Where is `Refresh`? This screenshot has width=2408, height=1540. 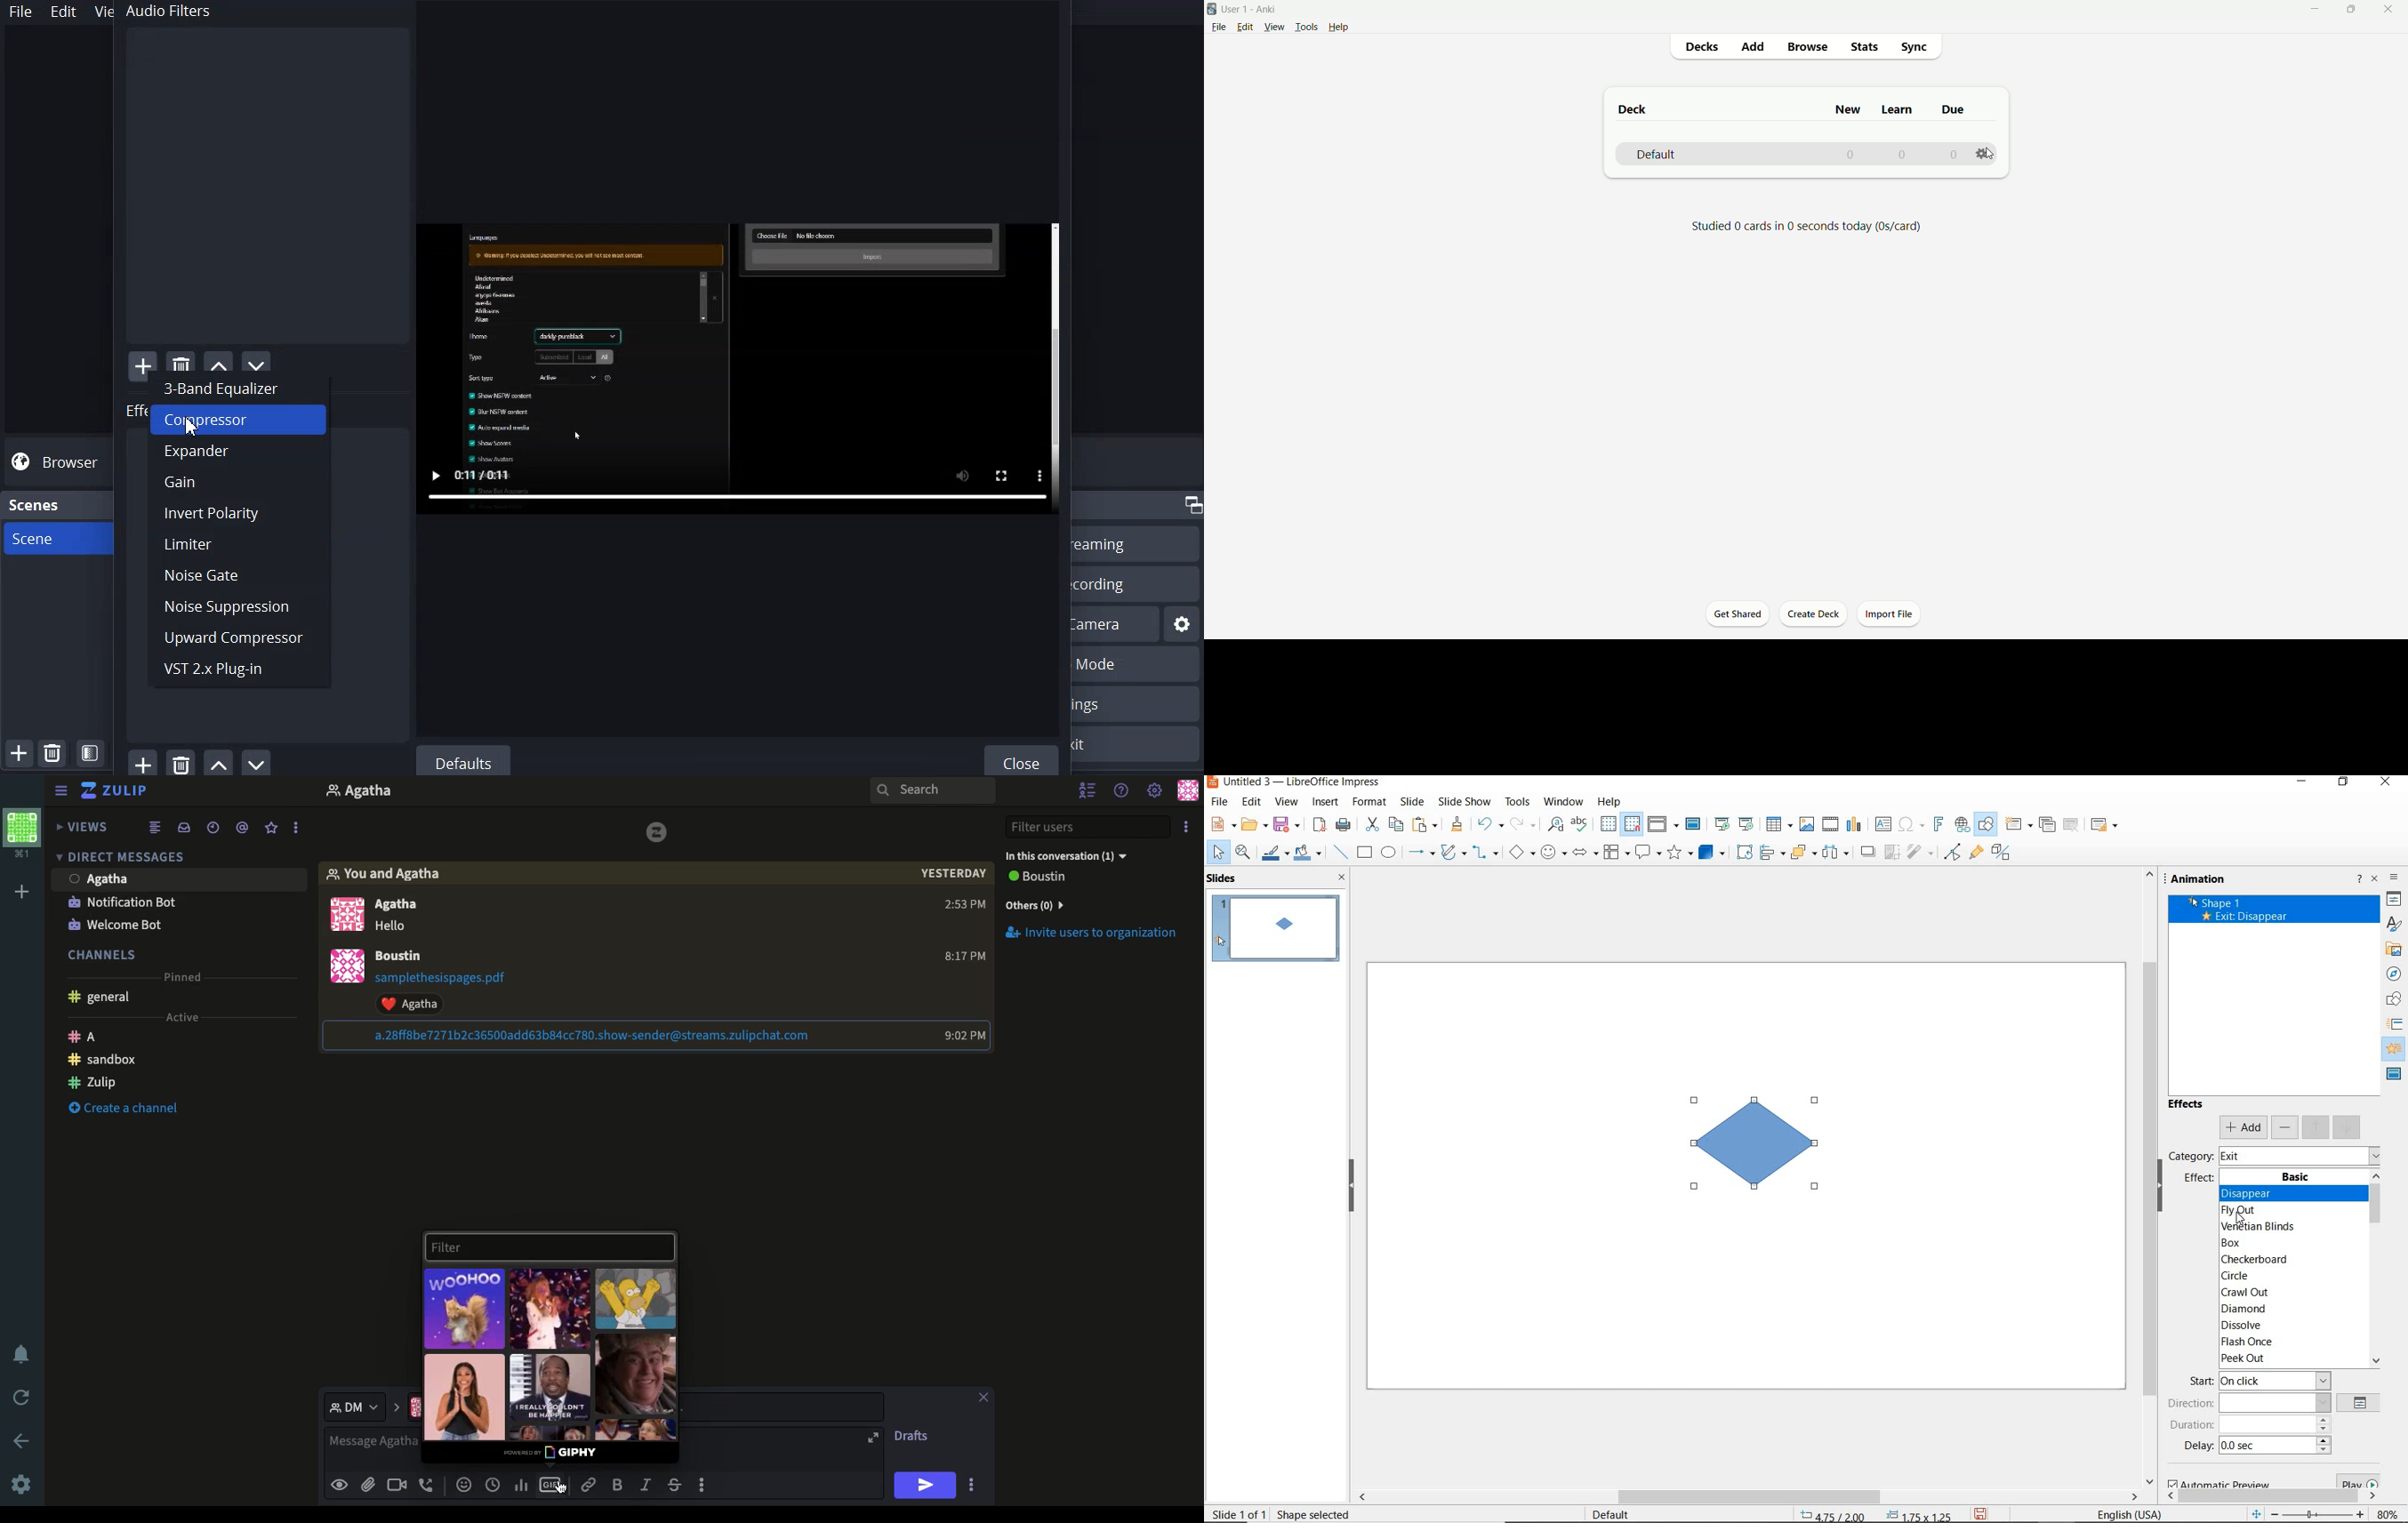 Refresh is located at coordinates (21, 1397).